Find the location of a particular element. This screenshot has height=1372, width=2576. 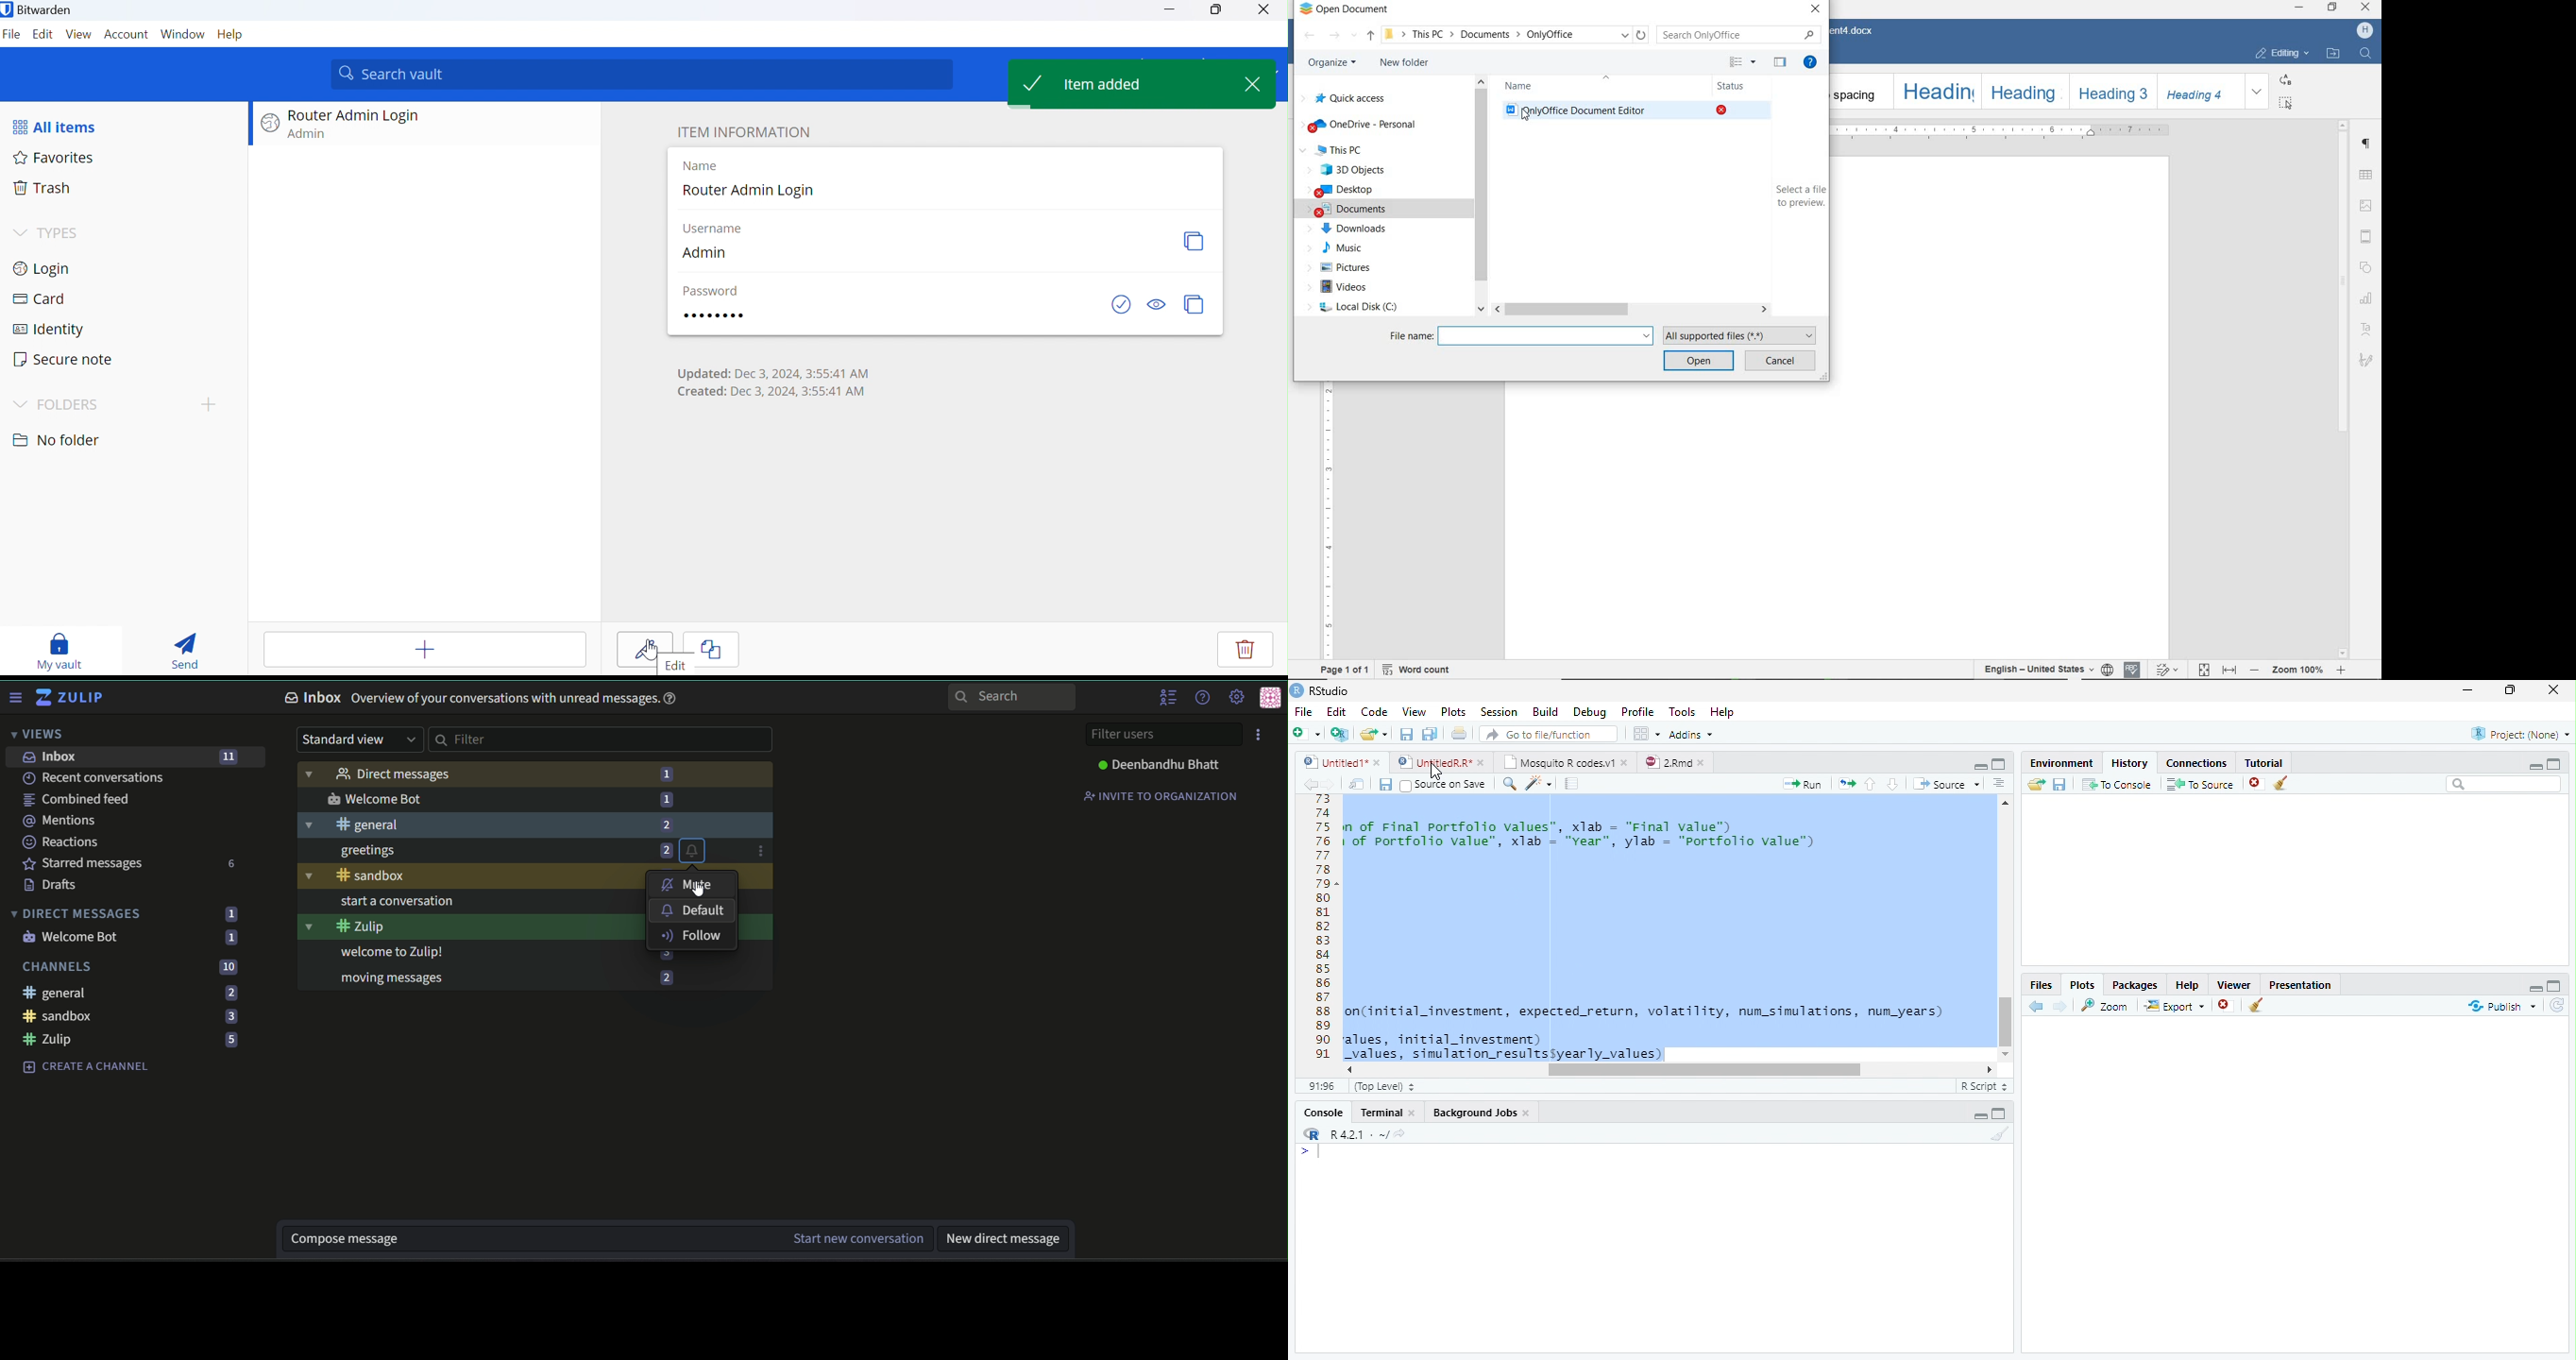

Presentation is located at coordinates (2300, 983).